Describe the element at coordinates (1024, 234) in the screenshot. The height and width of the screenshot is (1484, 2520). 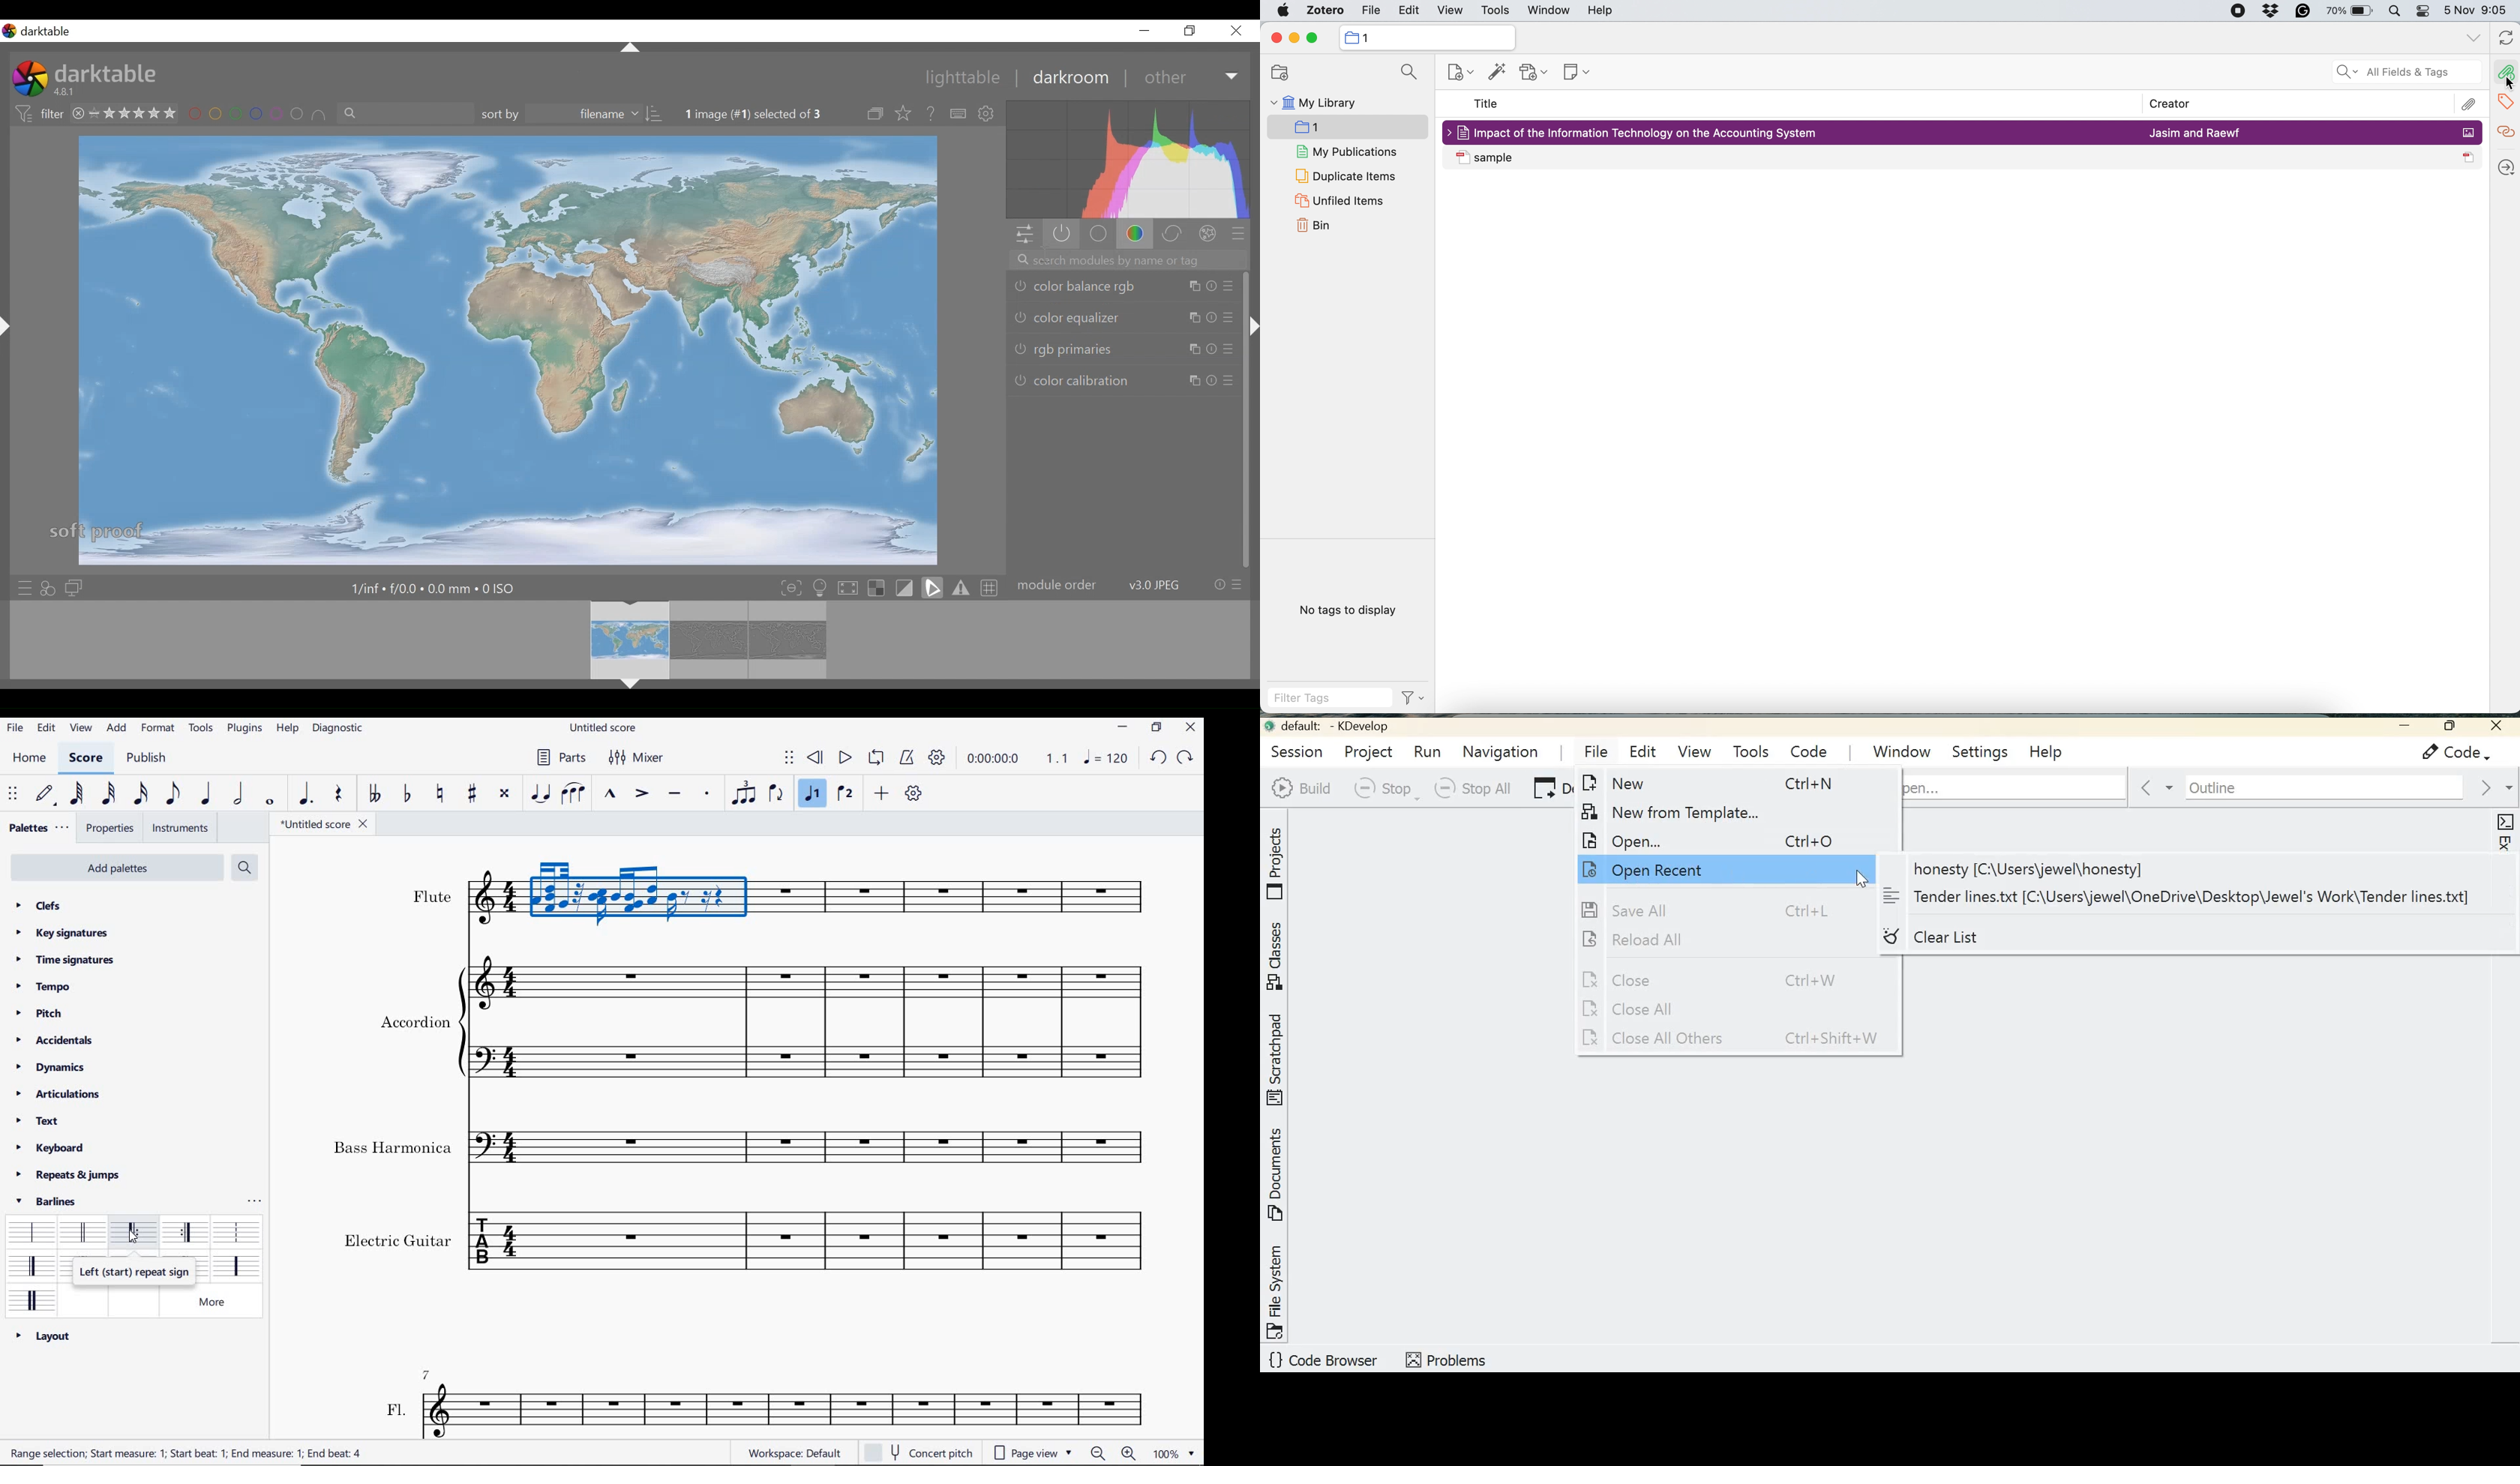
I see `quick acces panel` at that location.